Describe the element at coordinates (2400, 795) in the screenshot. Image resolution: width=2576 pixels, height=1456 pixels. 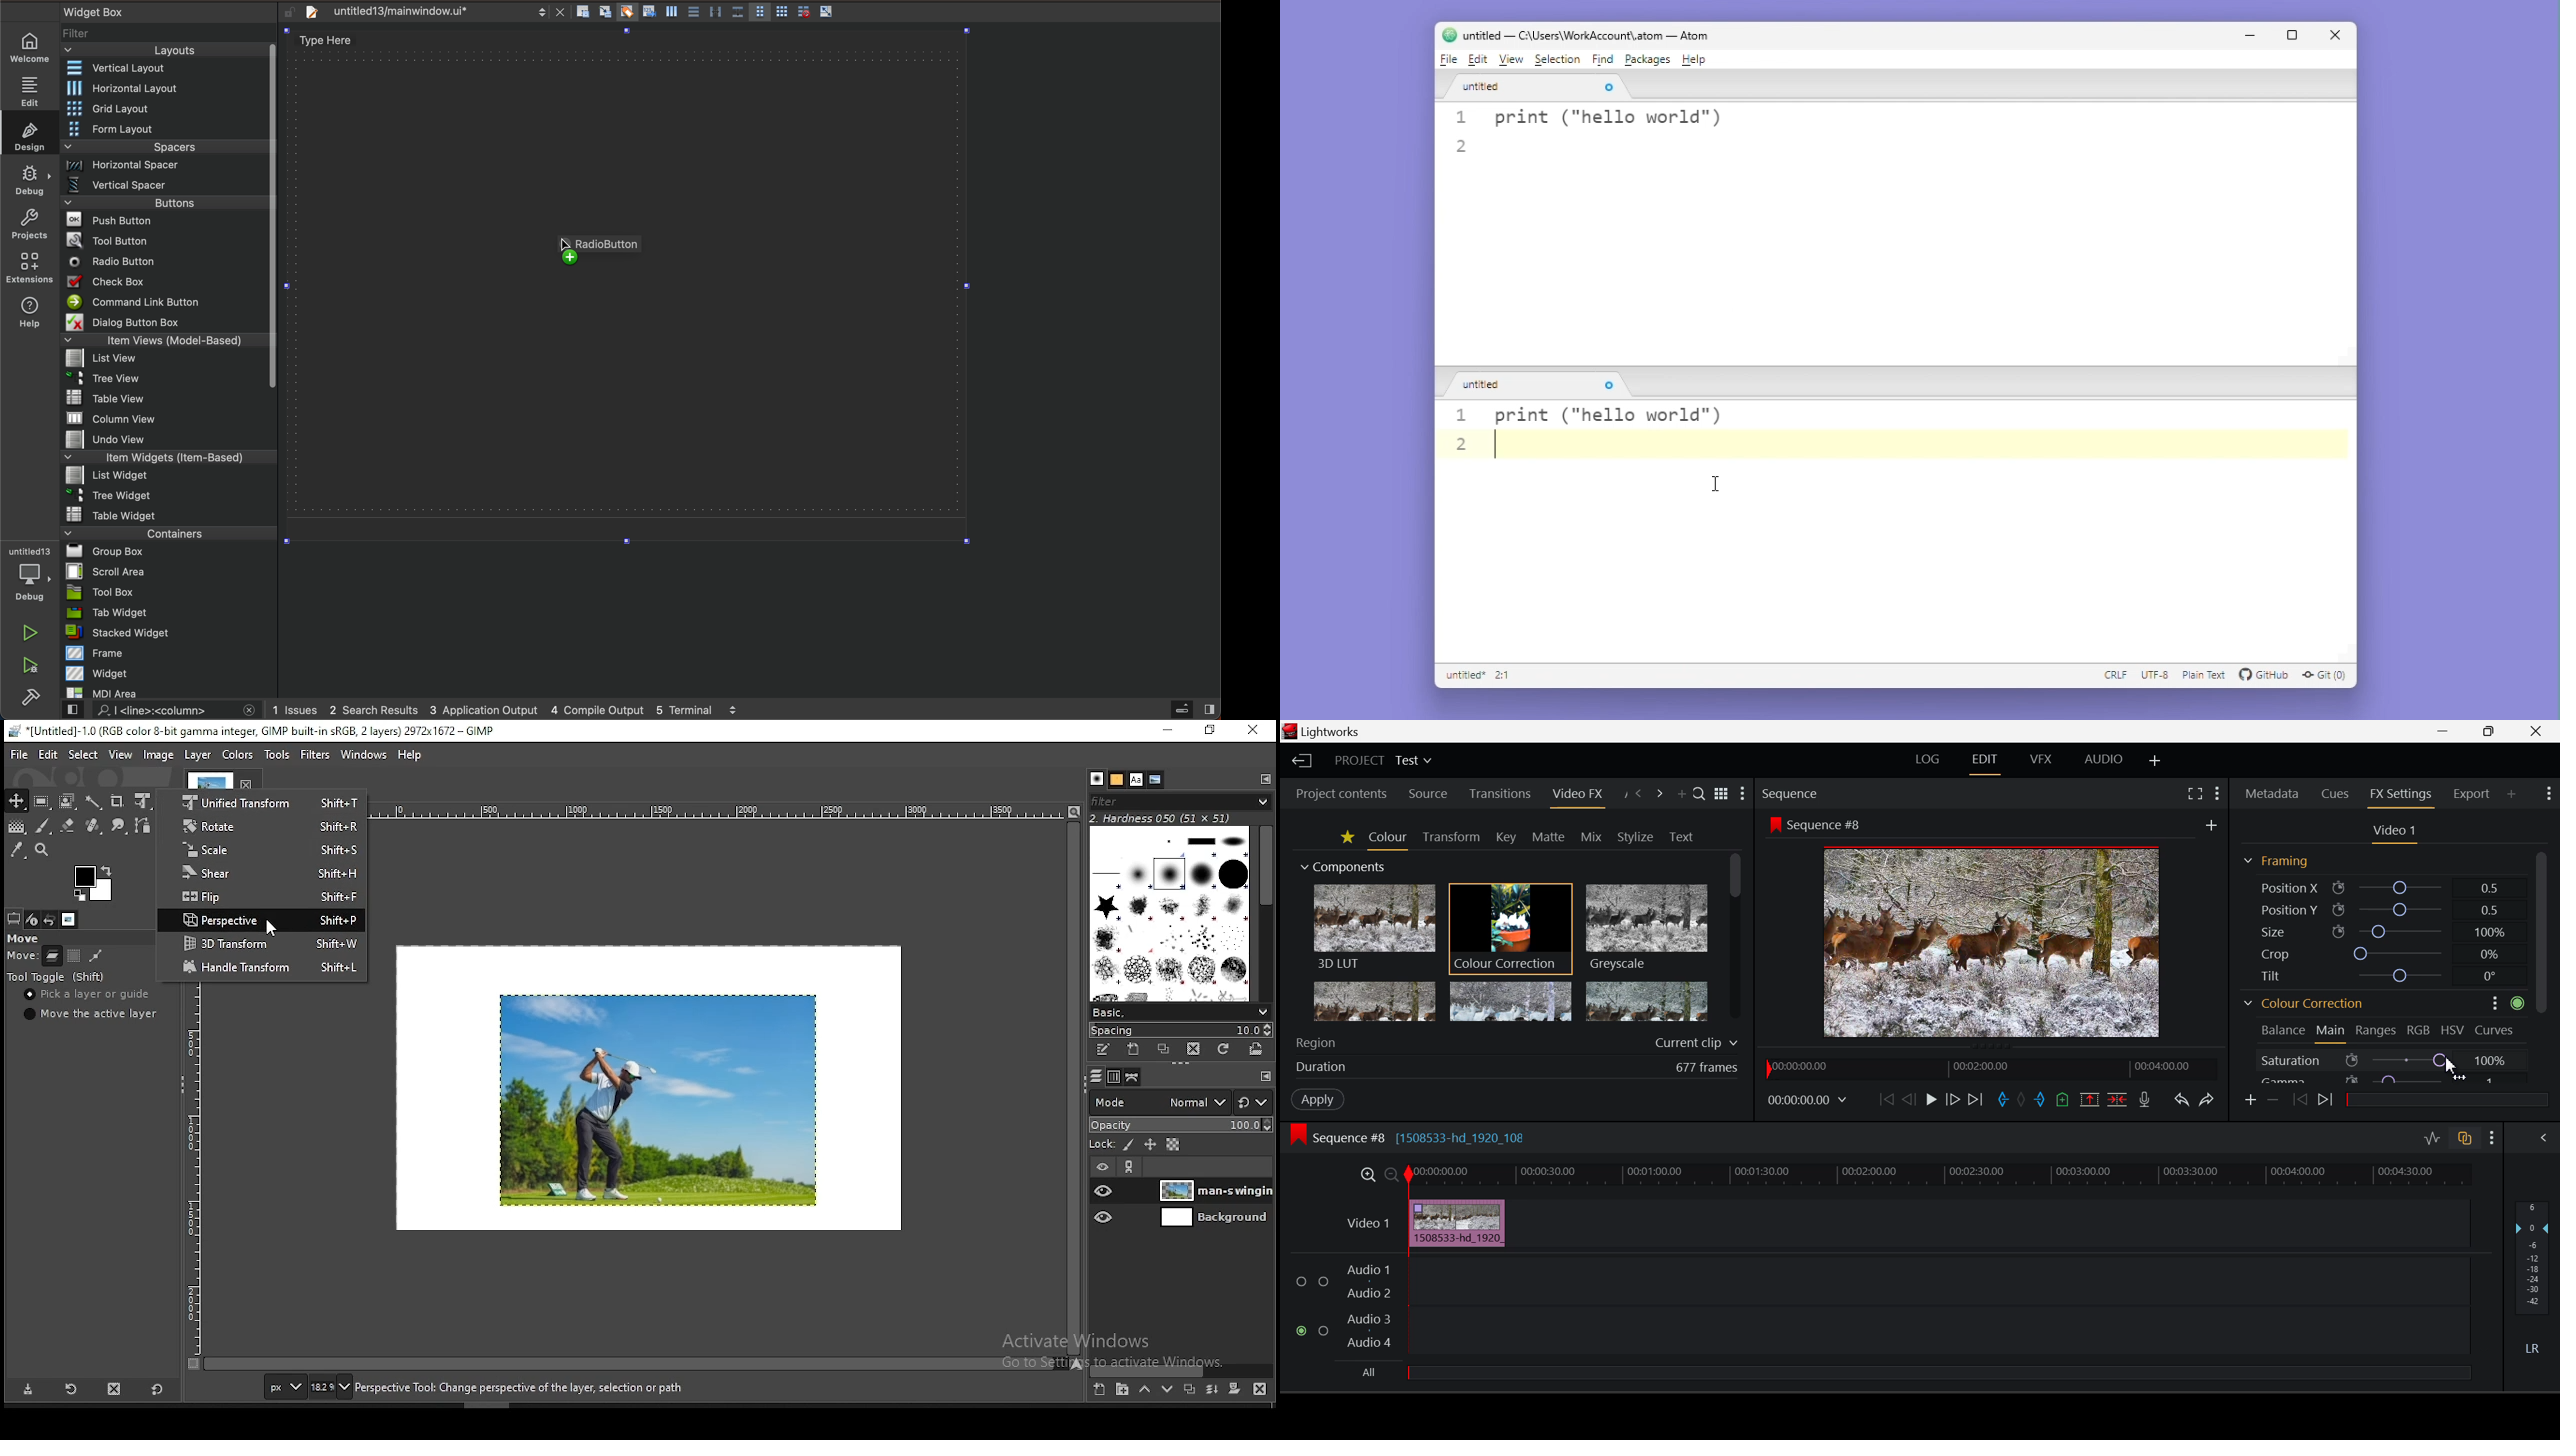
I see `FX Settings Open` at that location.